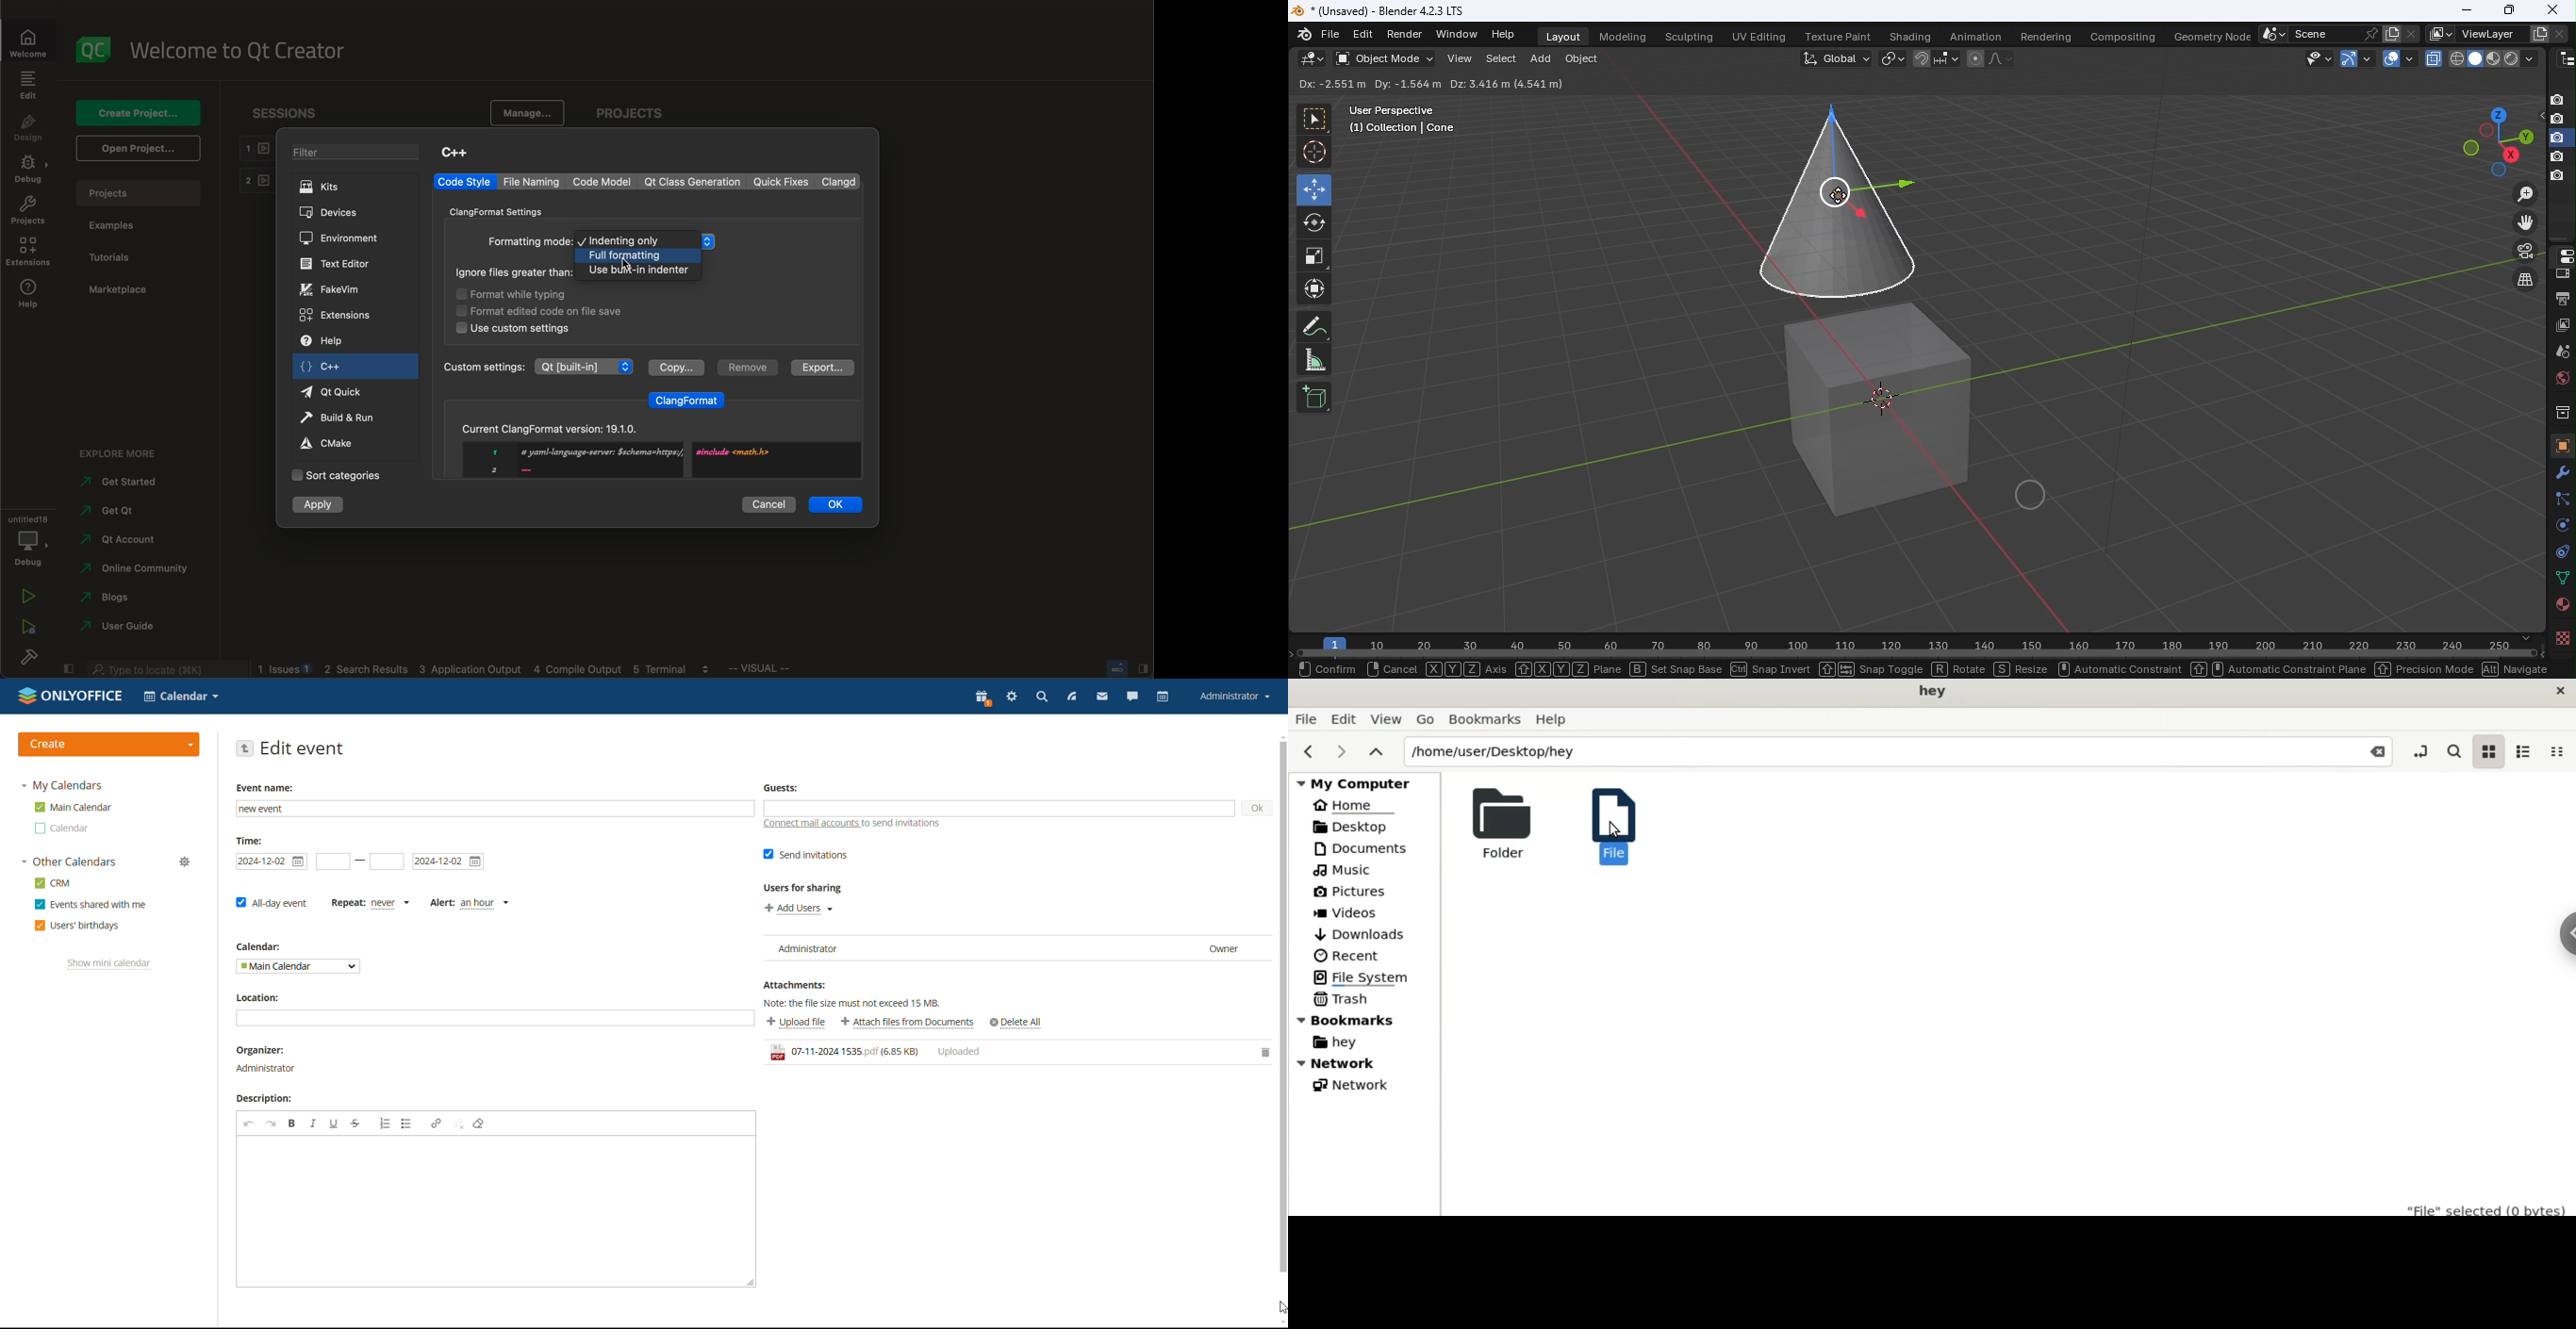 The image size is (2576, 1344). I want to click on add location, so click(494, 1018).